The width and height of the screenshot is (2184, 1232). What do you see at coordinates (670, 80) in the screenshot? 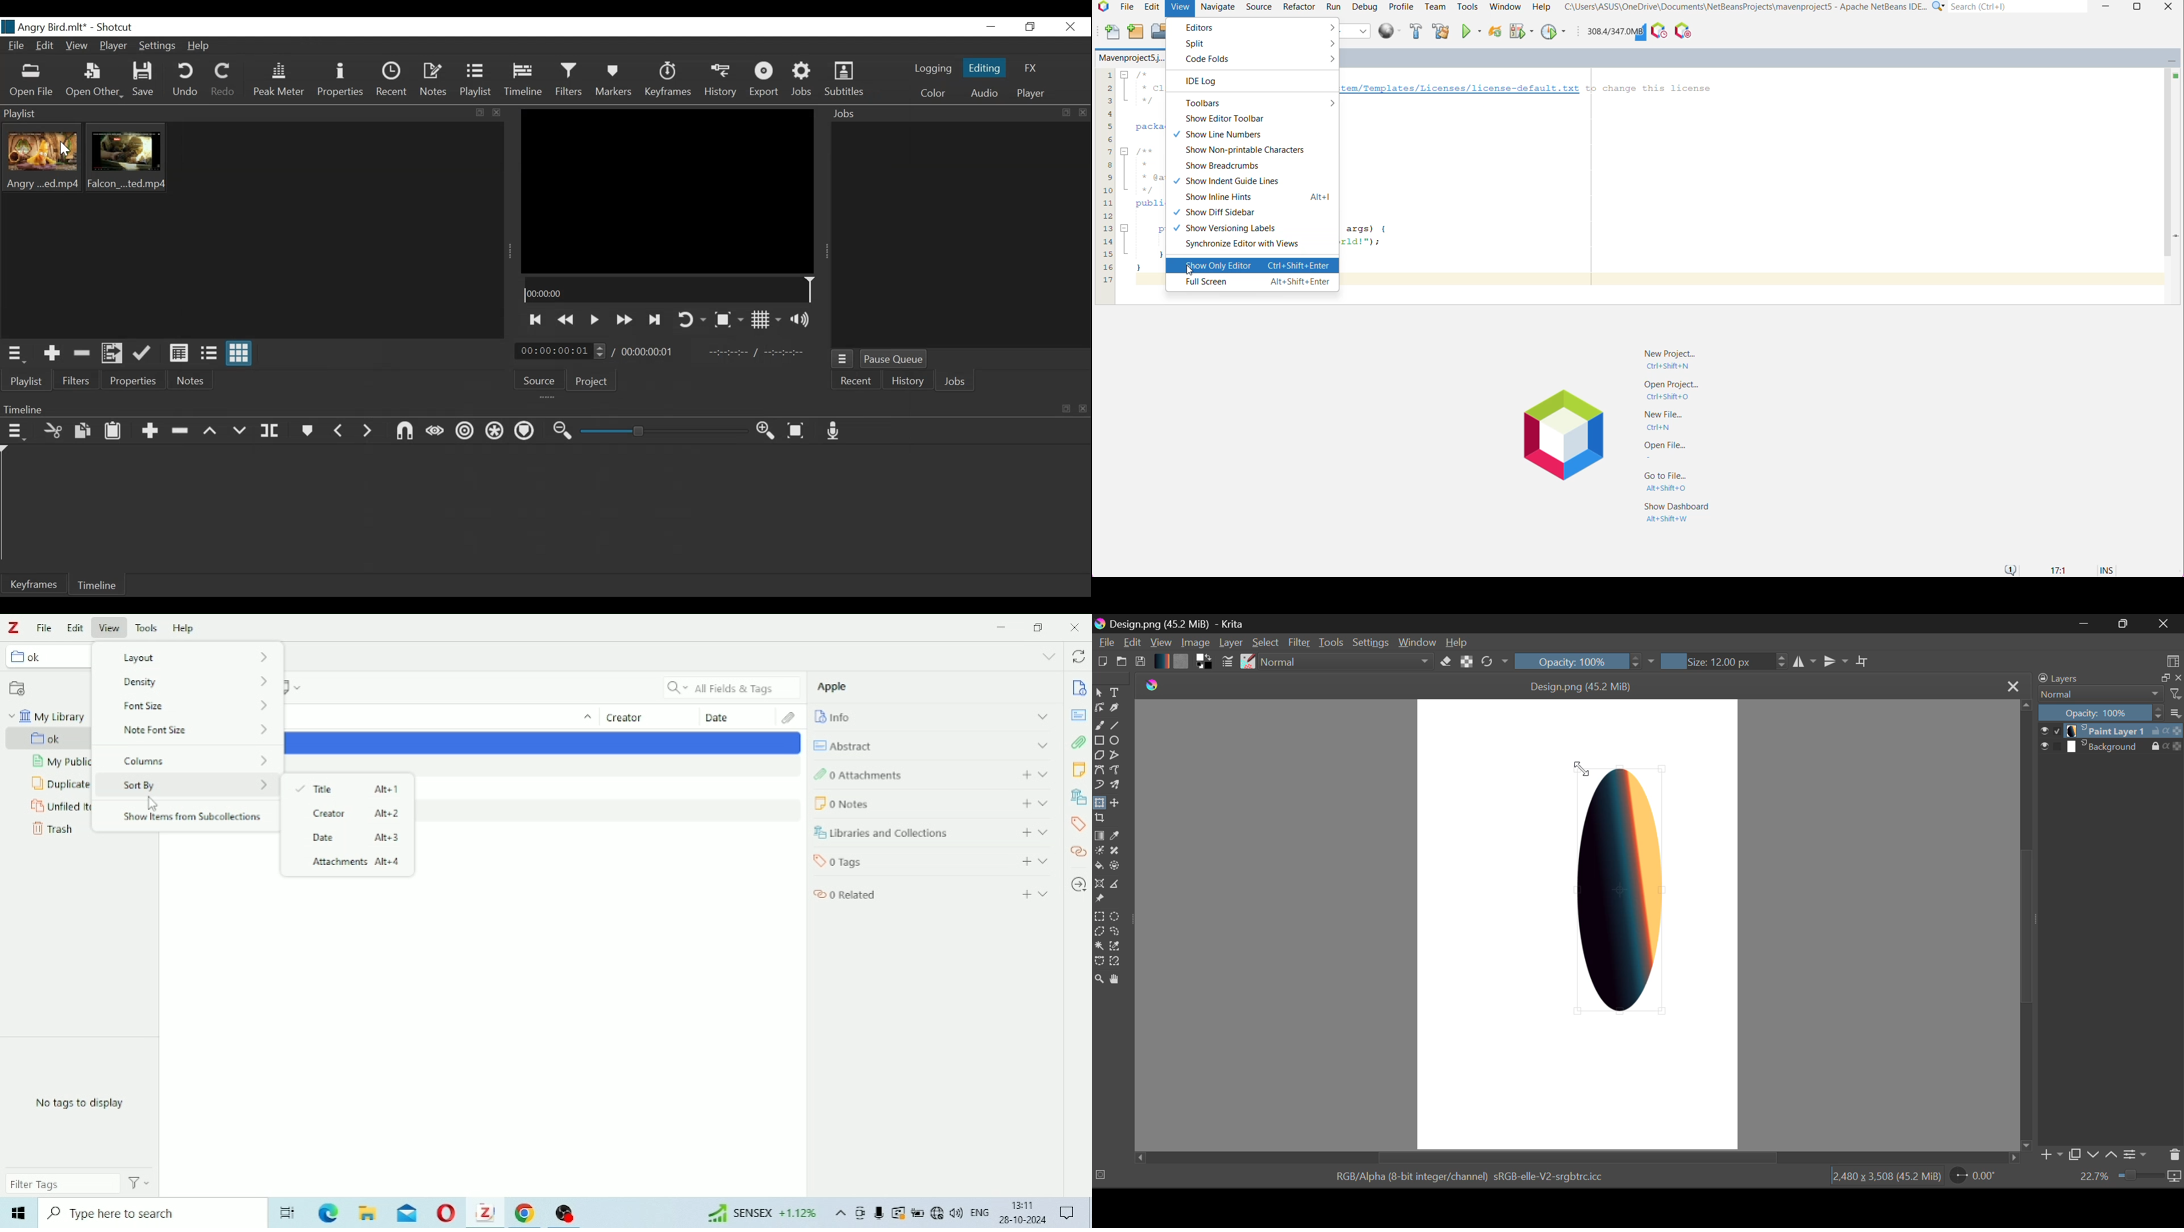
I see `Keyframe` at bounding box center [670, 80].